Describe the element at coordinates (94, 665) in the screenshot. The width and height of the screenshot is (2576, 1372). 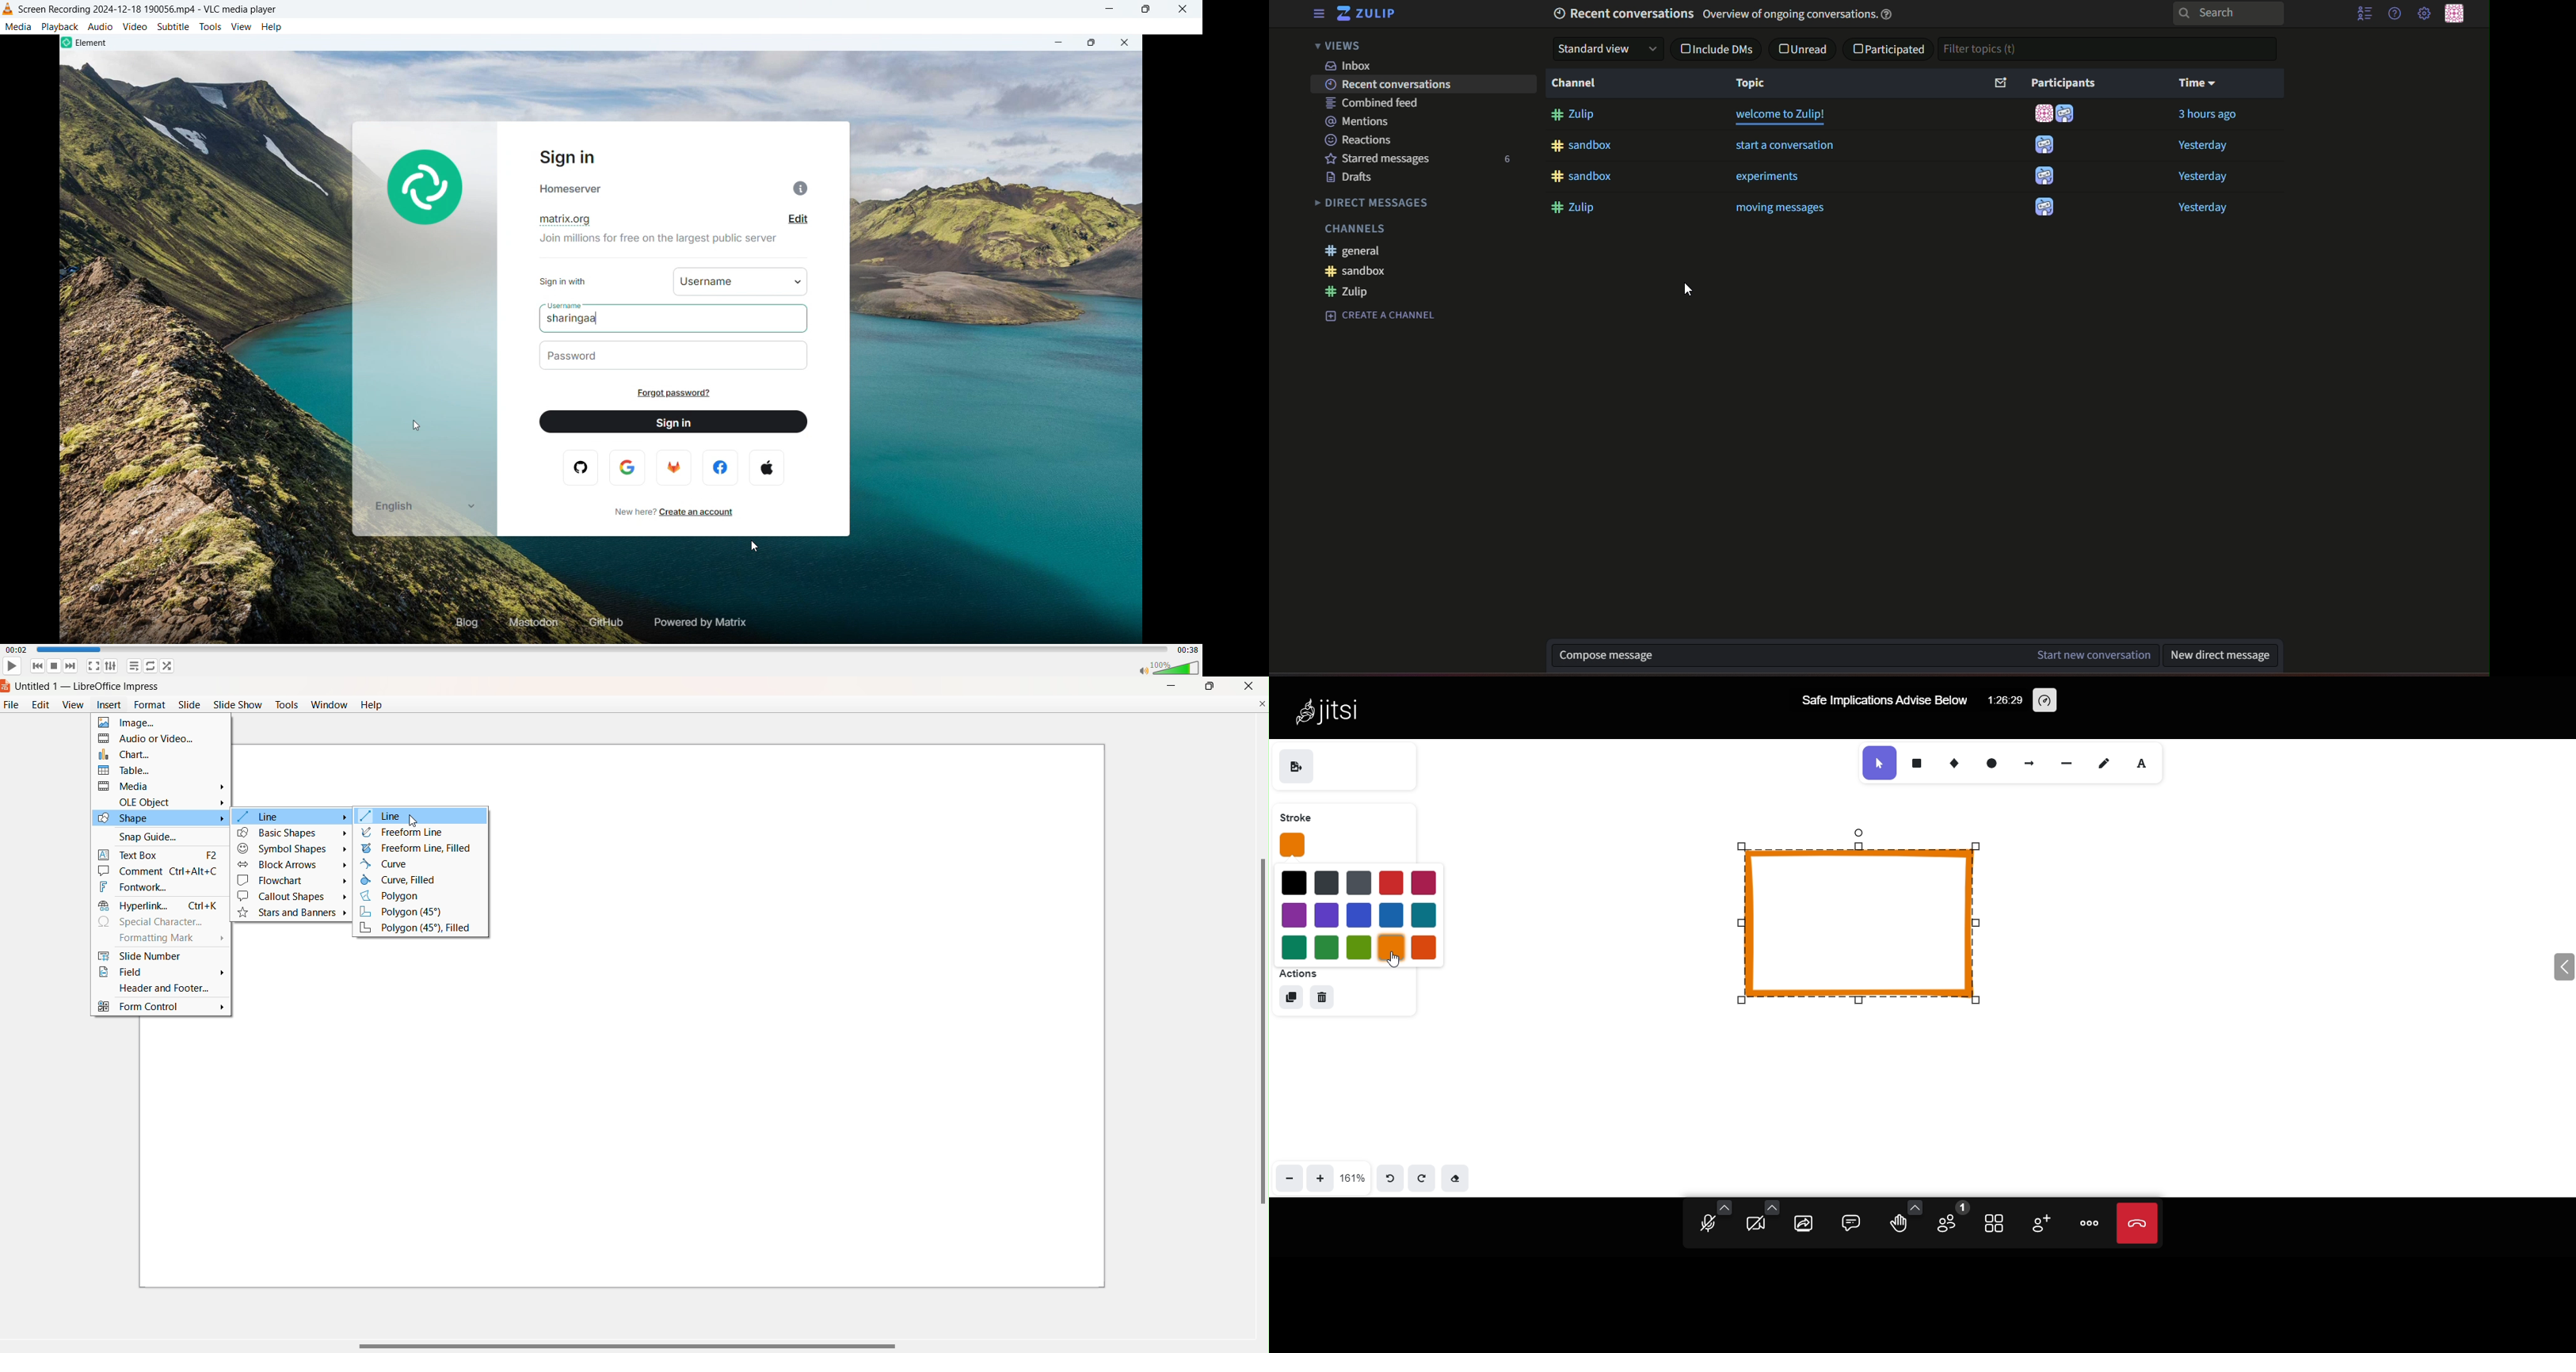
I see `Full screen ` at that location.